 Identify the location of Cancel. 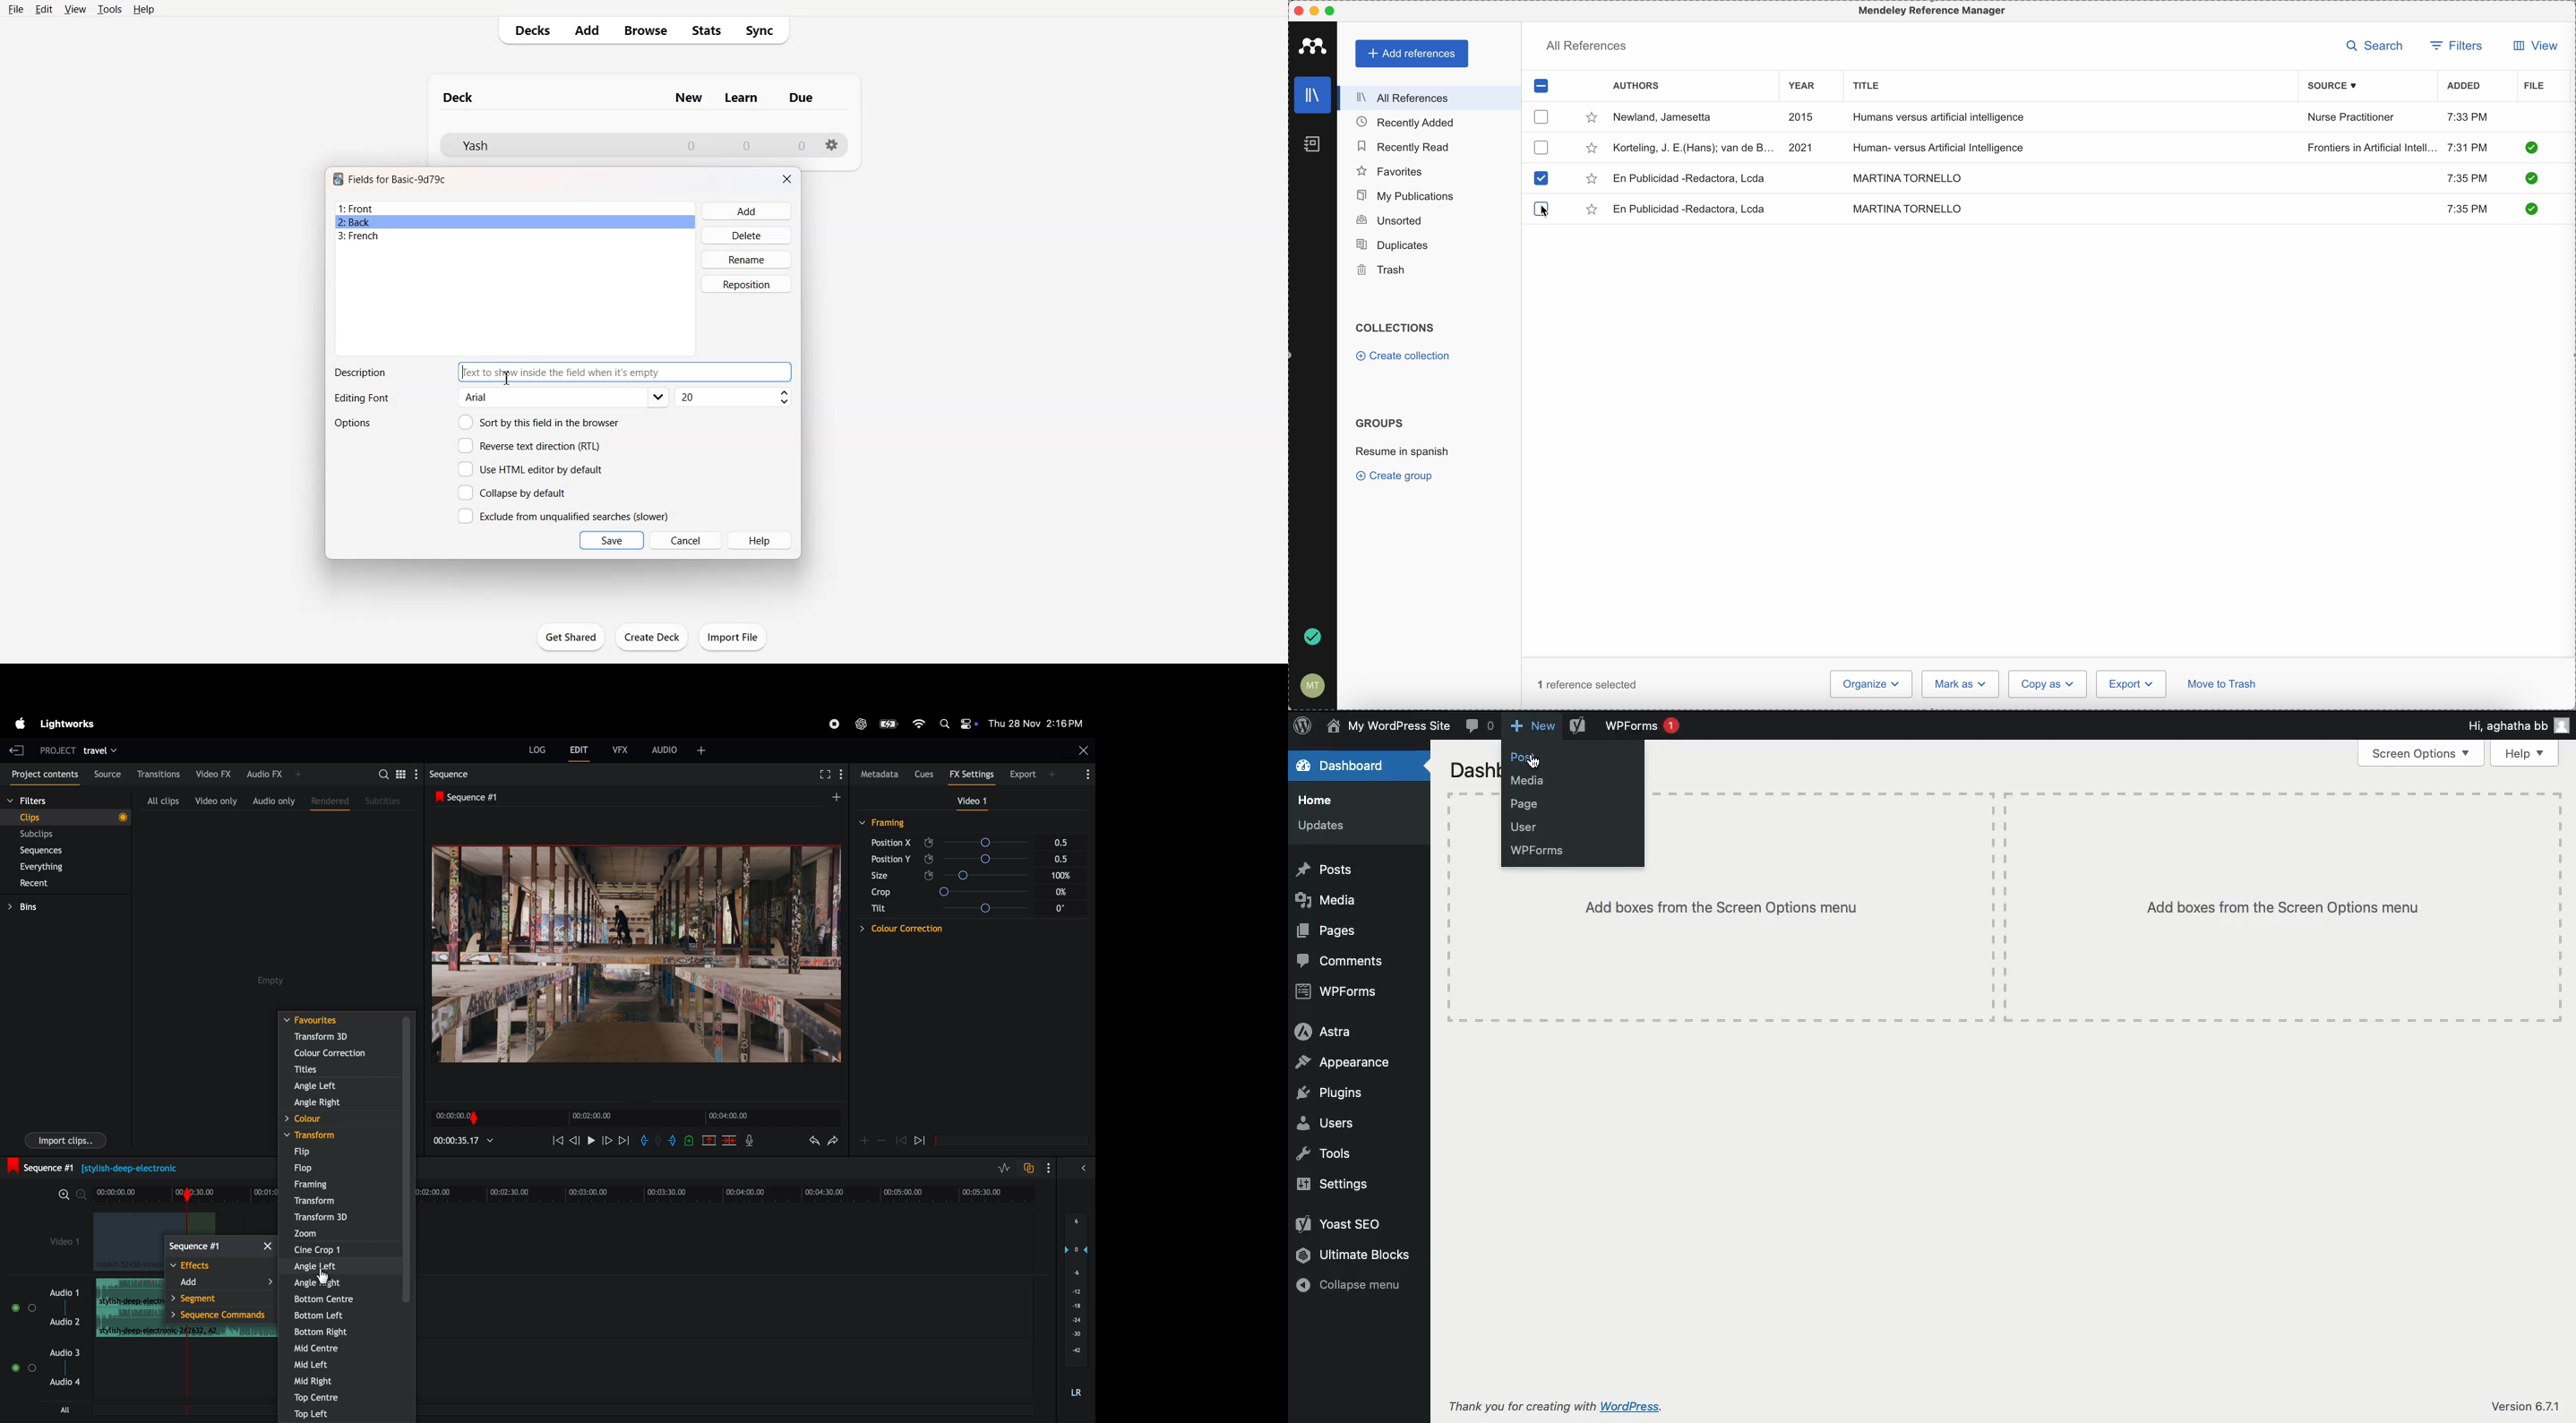
(686, 540).